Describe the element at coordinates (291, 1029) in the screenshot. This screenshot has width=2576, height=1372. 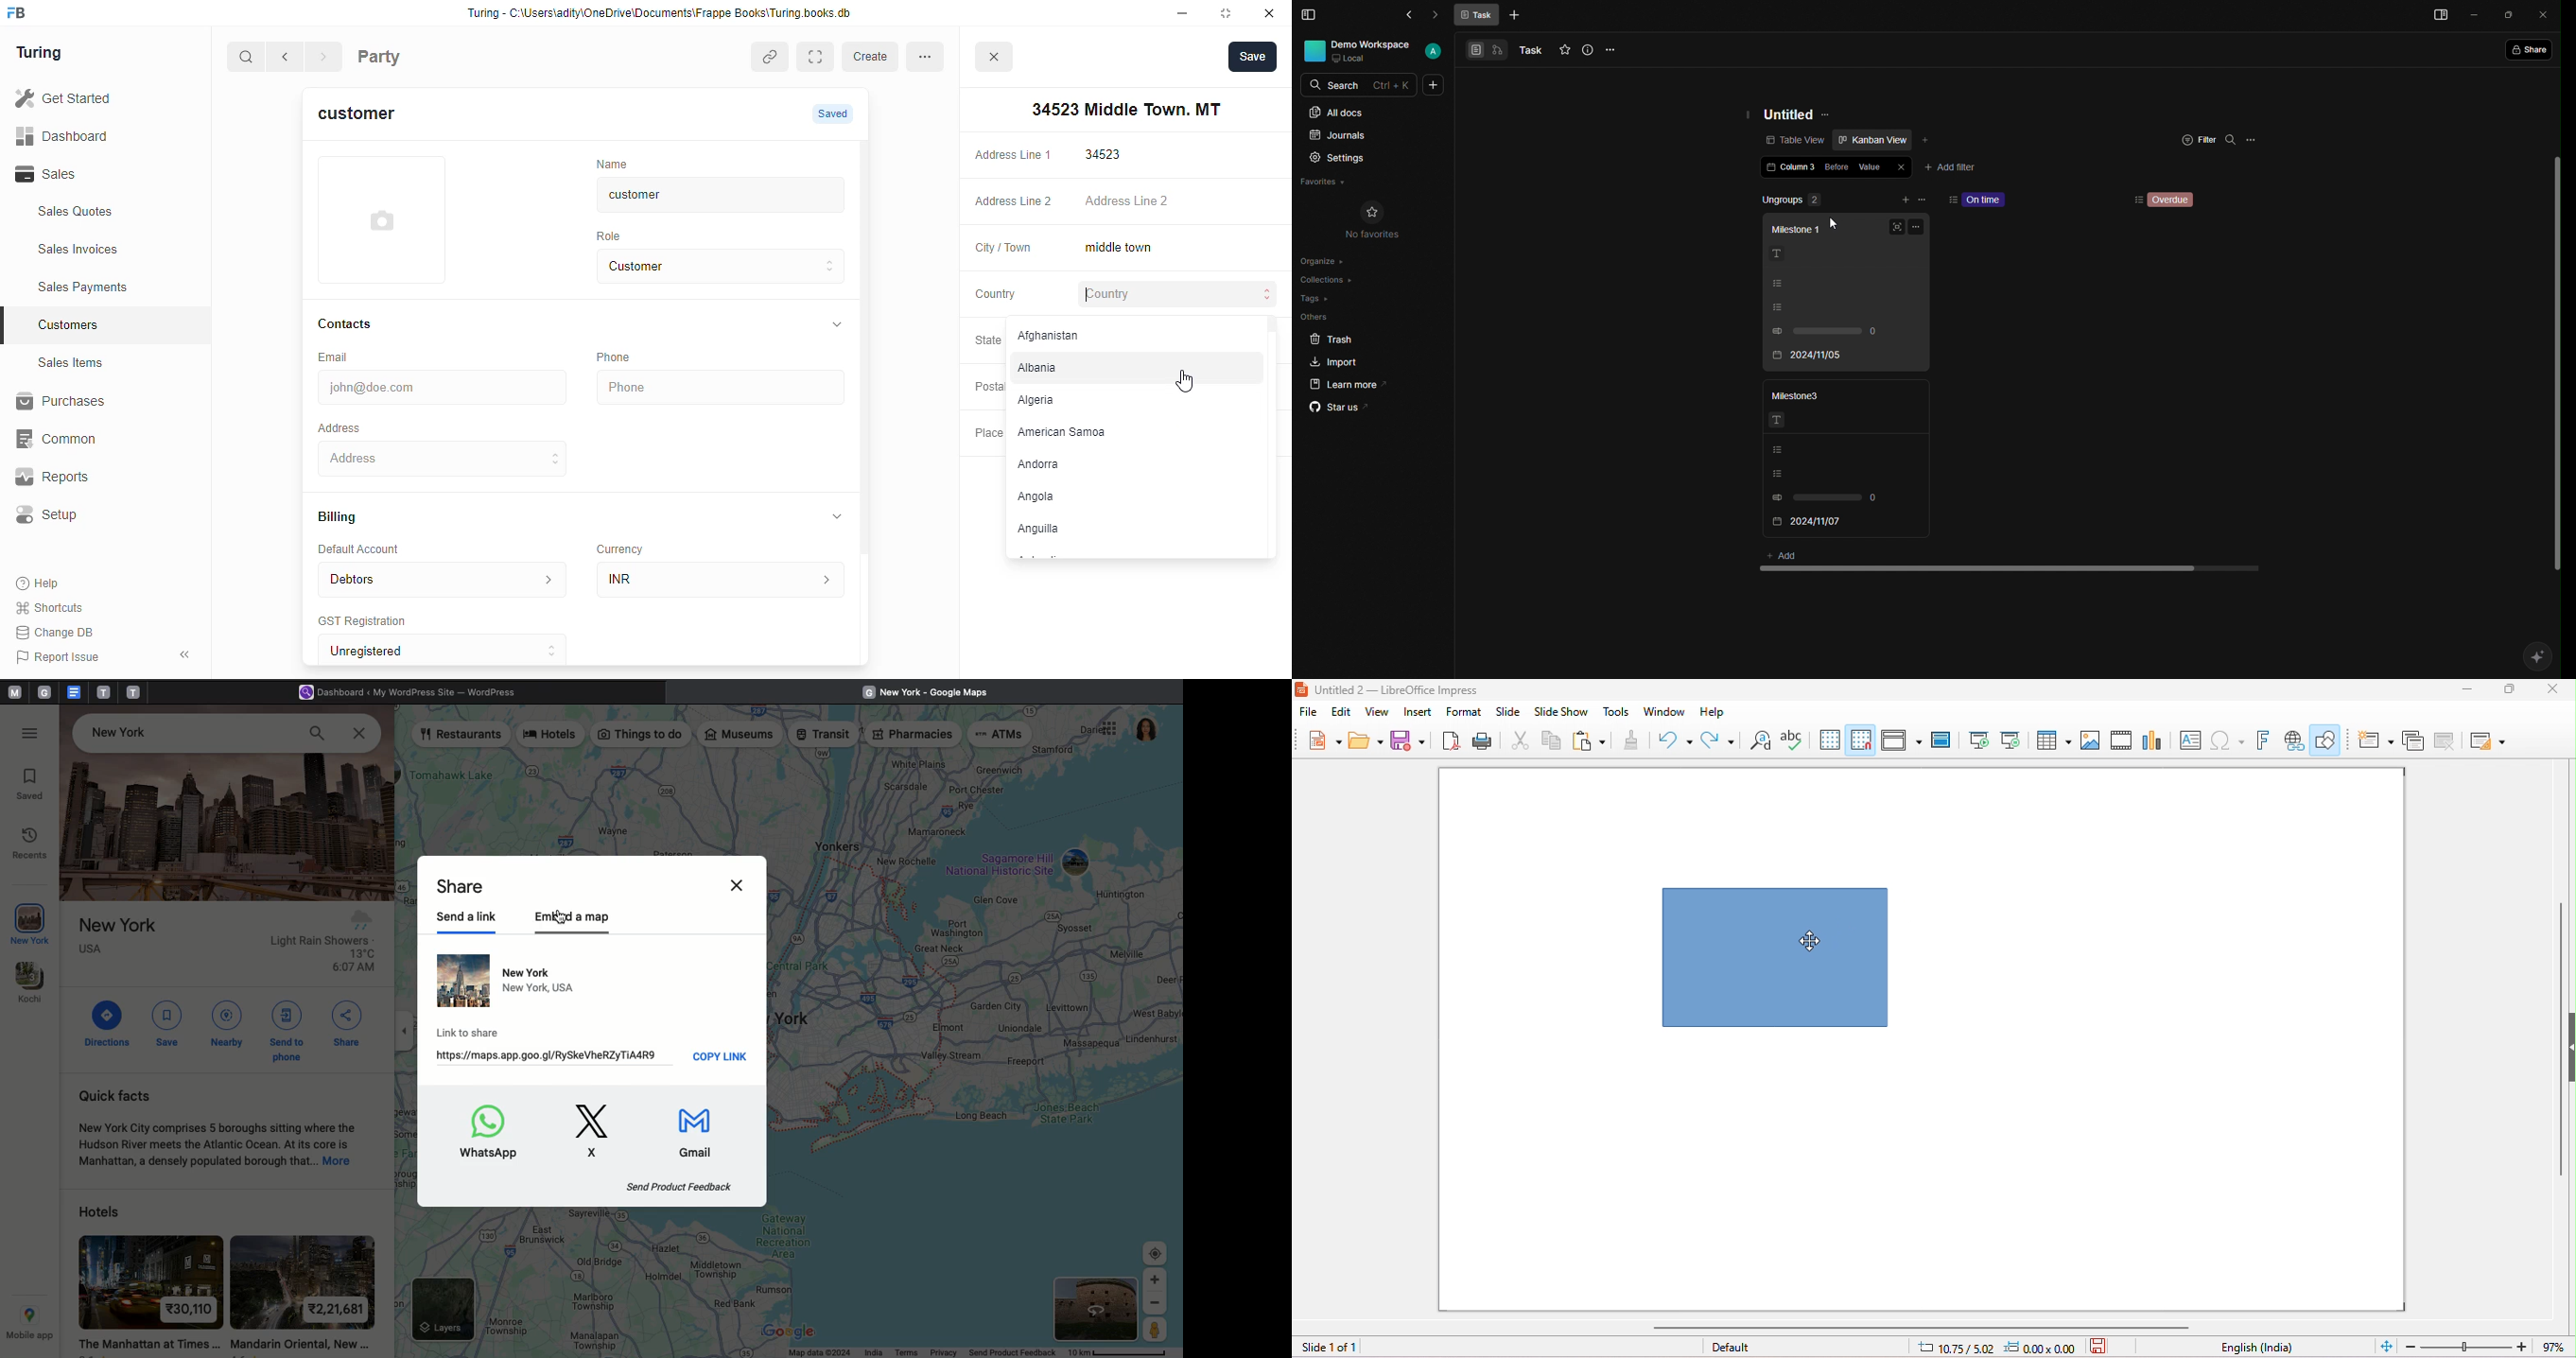
I see `Send to phone` at that location.